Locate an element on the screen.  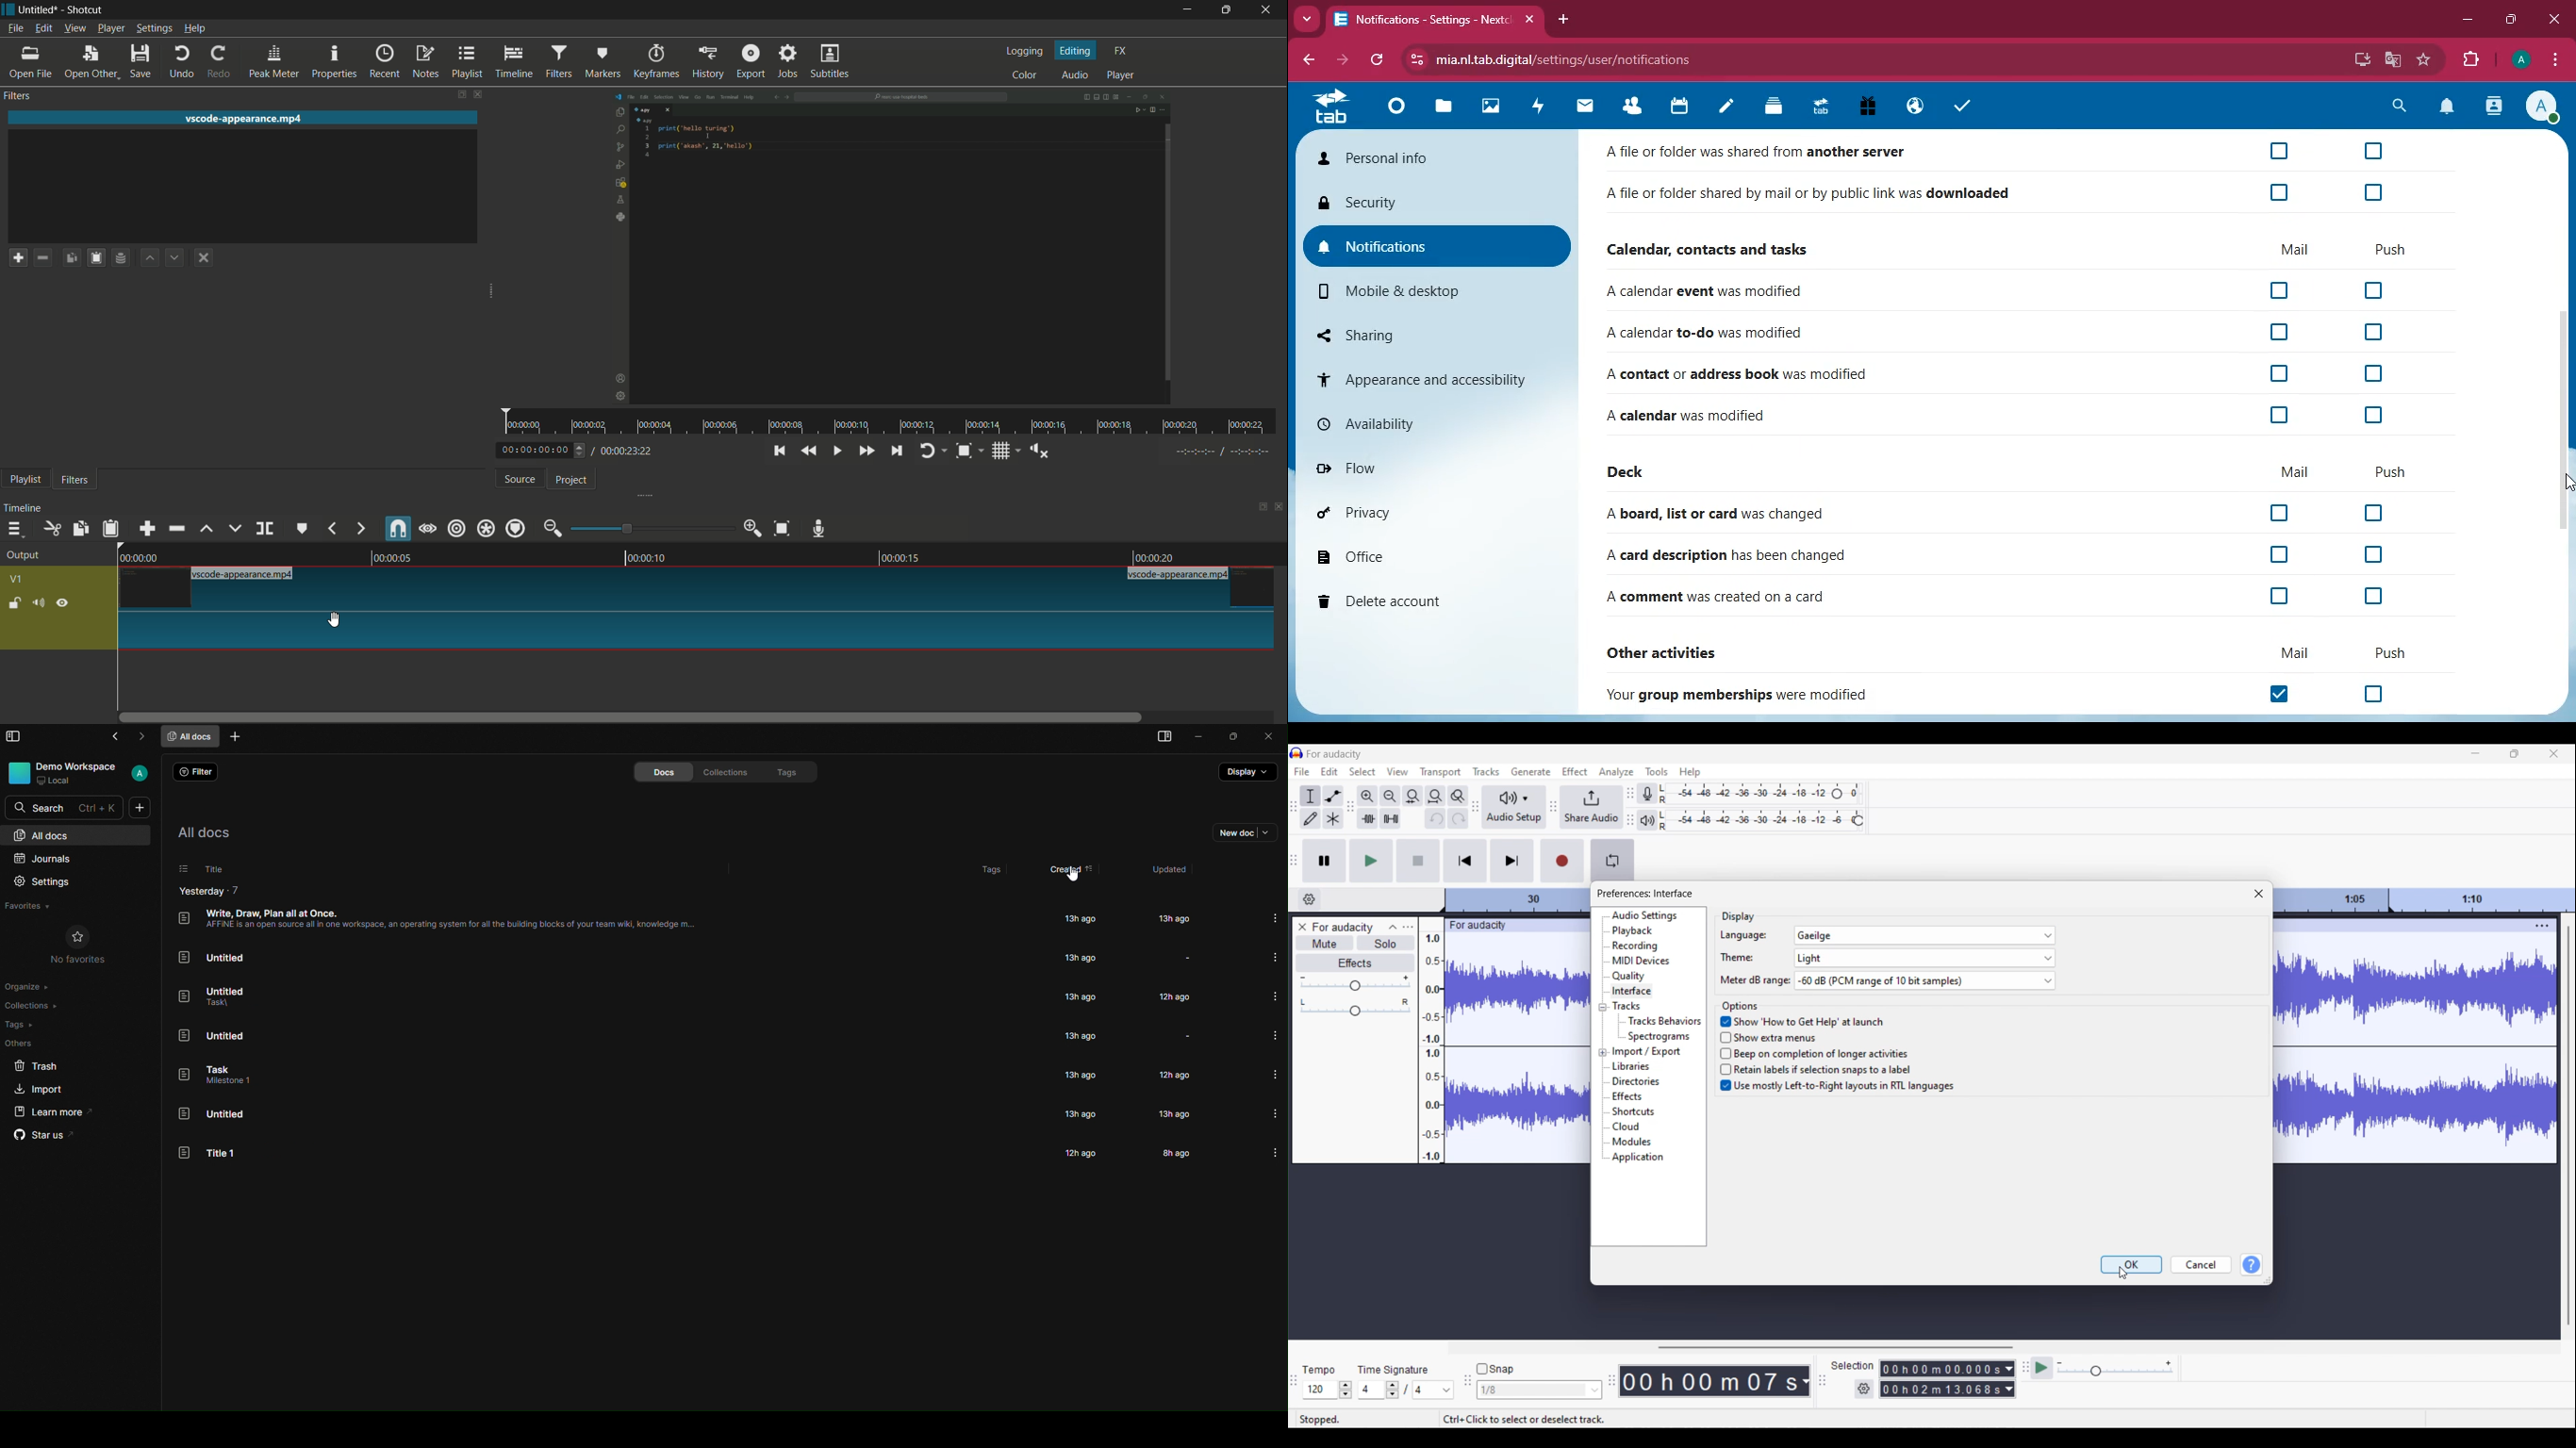
imported file is located at coordinates (890, 248).